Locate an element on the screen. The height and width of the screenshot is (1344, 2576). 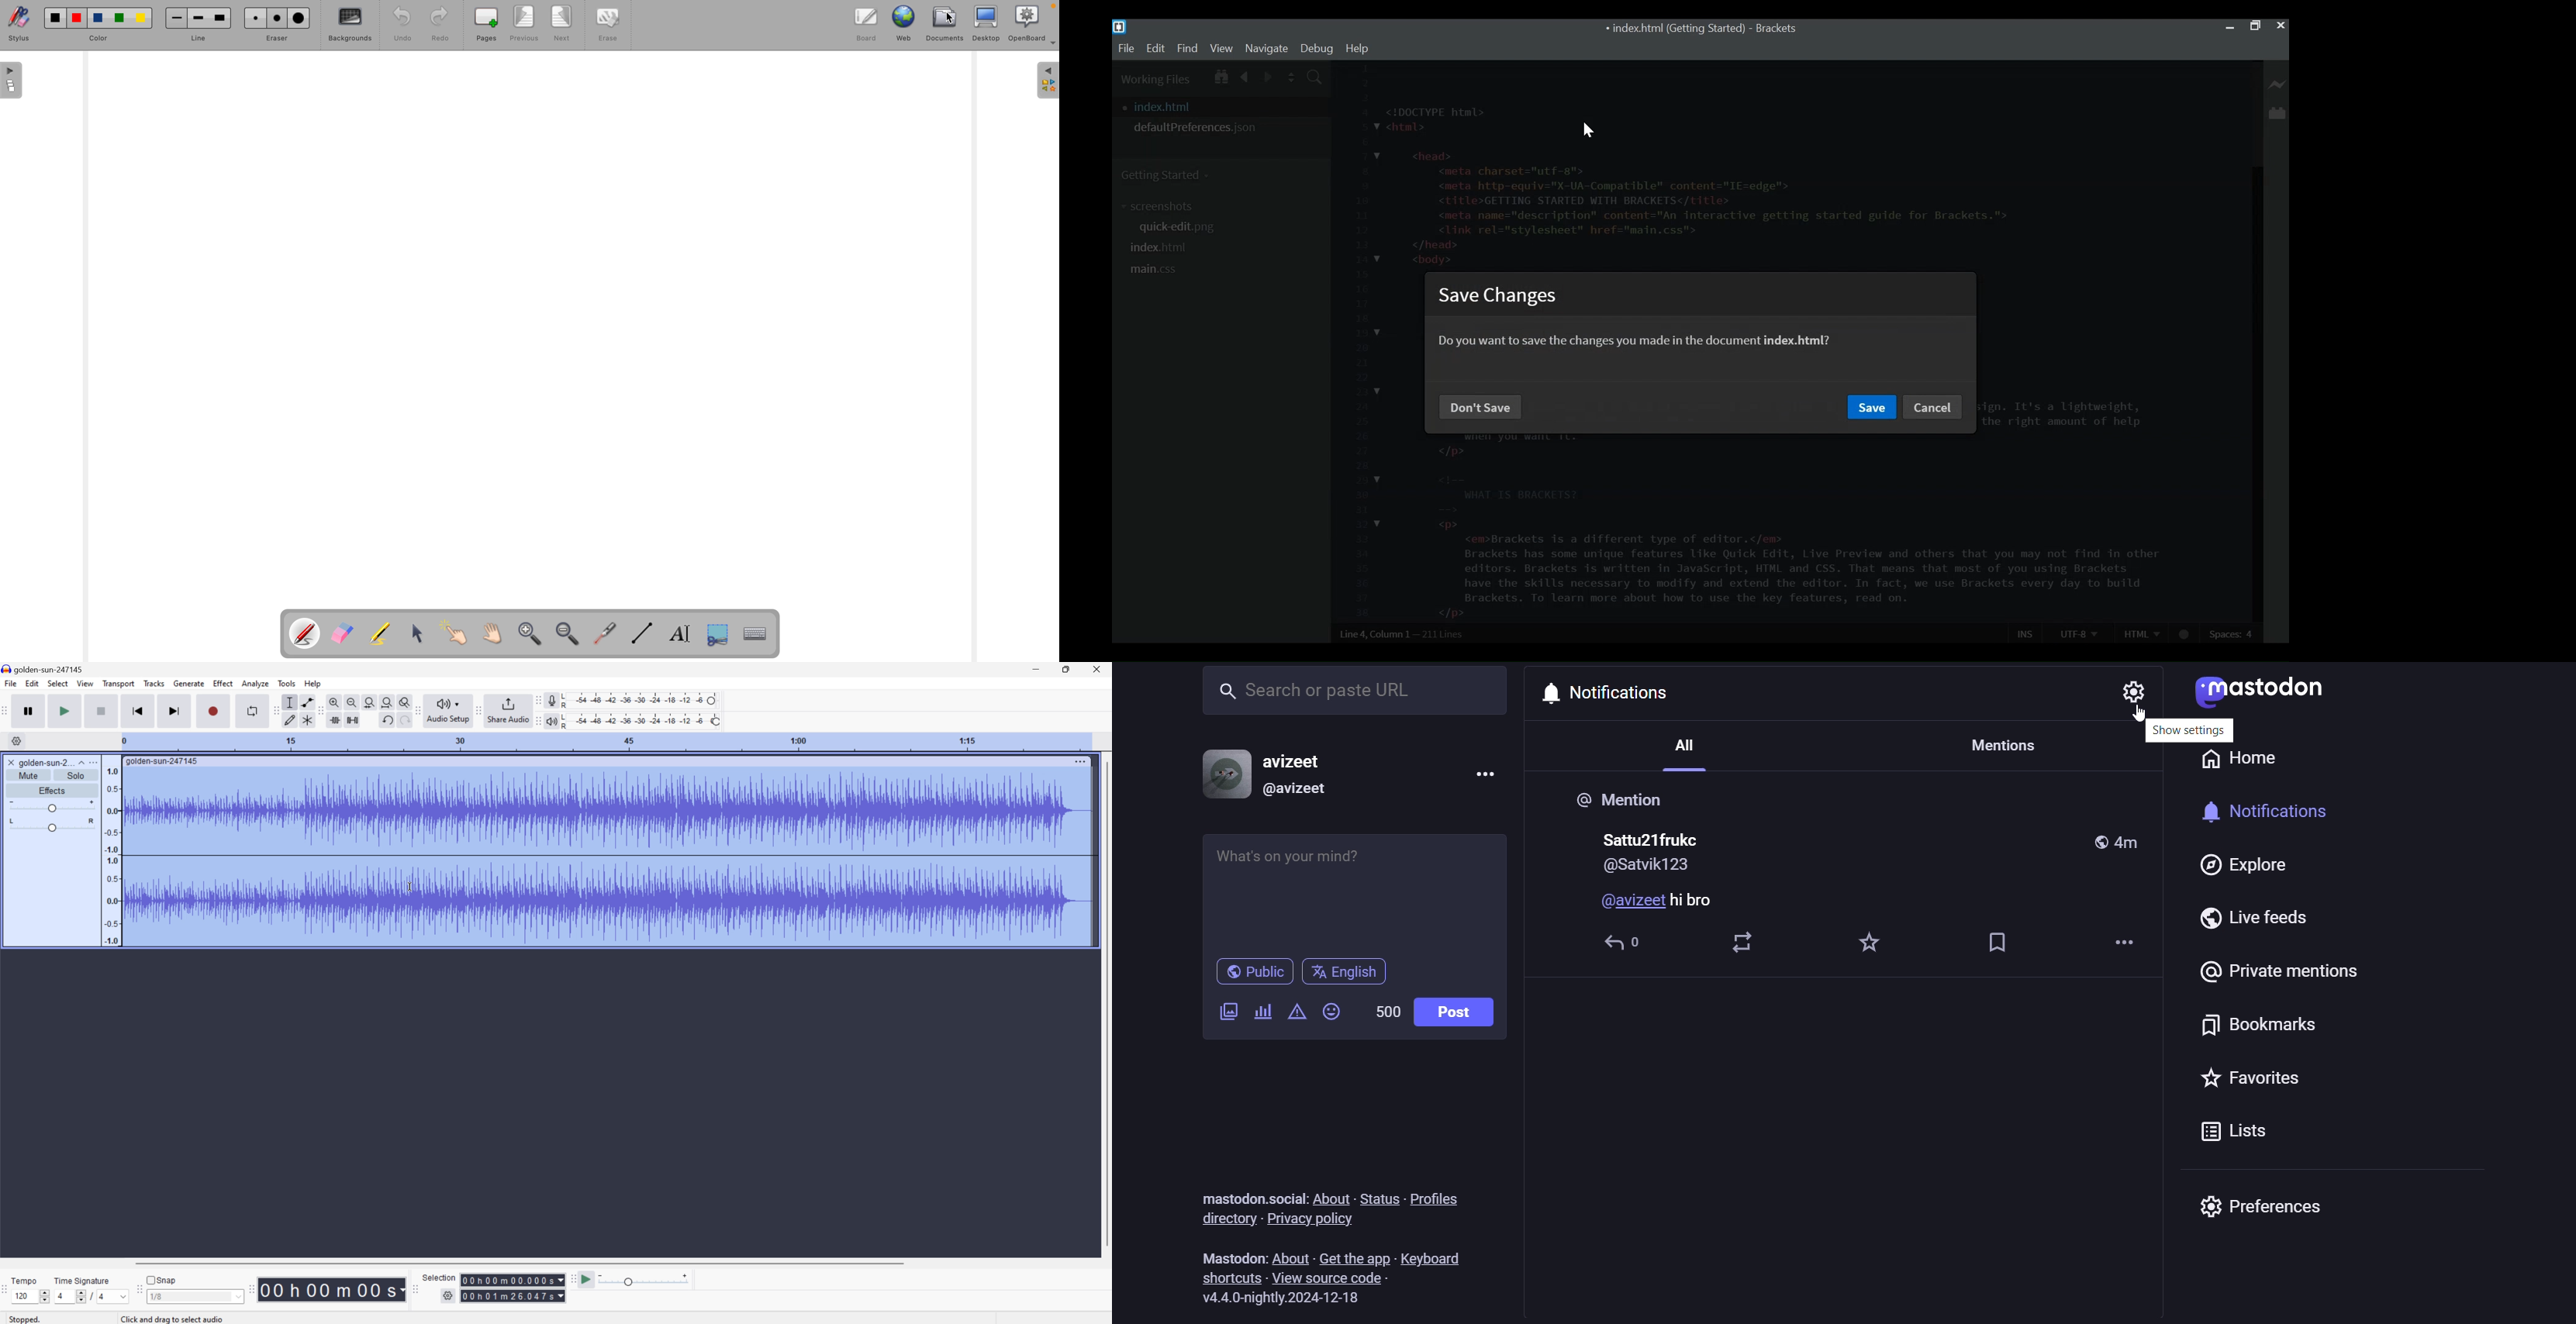
Audacity time signature toolbar is located at coordinates (7, 1294).